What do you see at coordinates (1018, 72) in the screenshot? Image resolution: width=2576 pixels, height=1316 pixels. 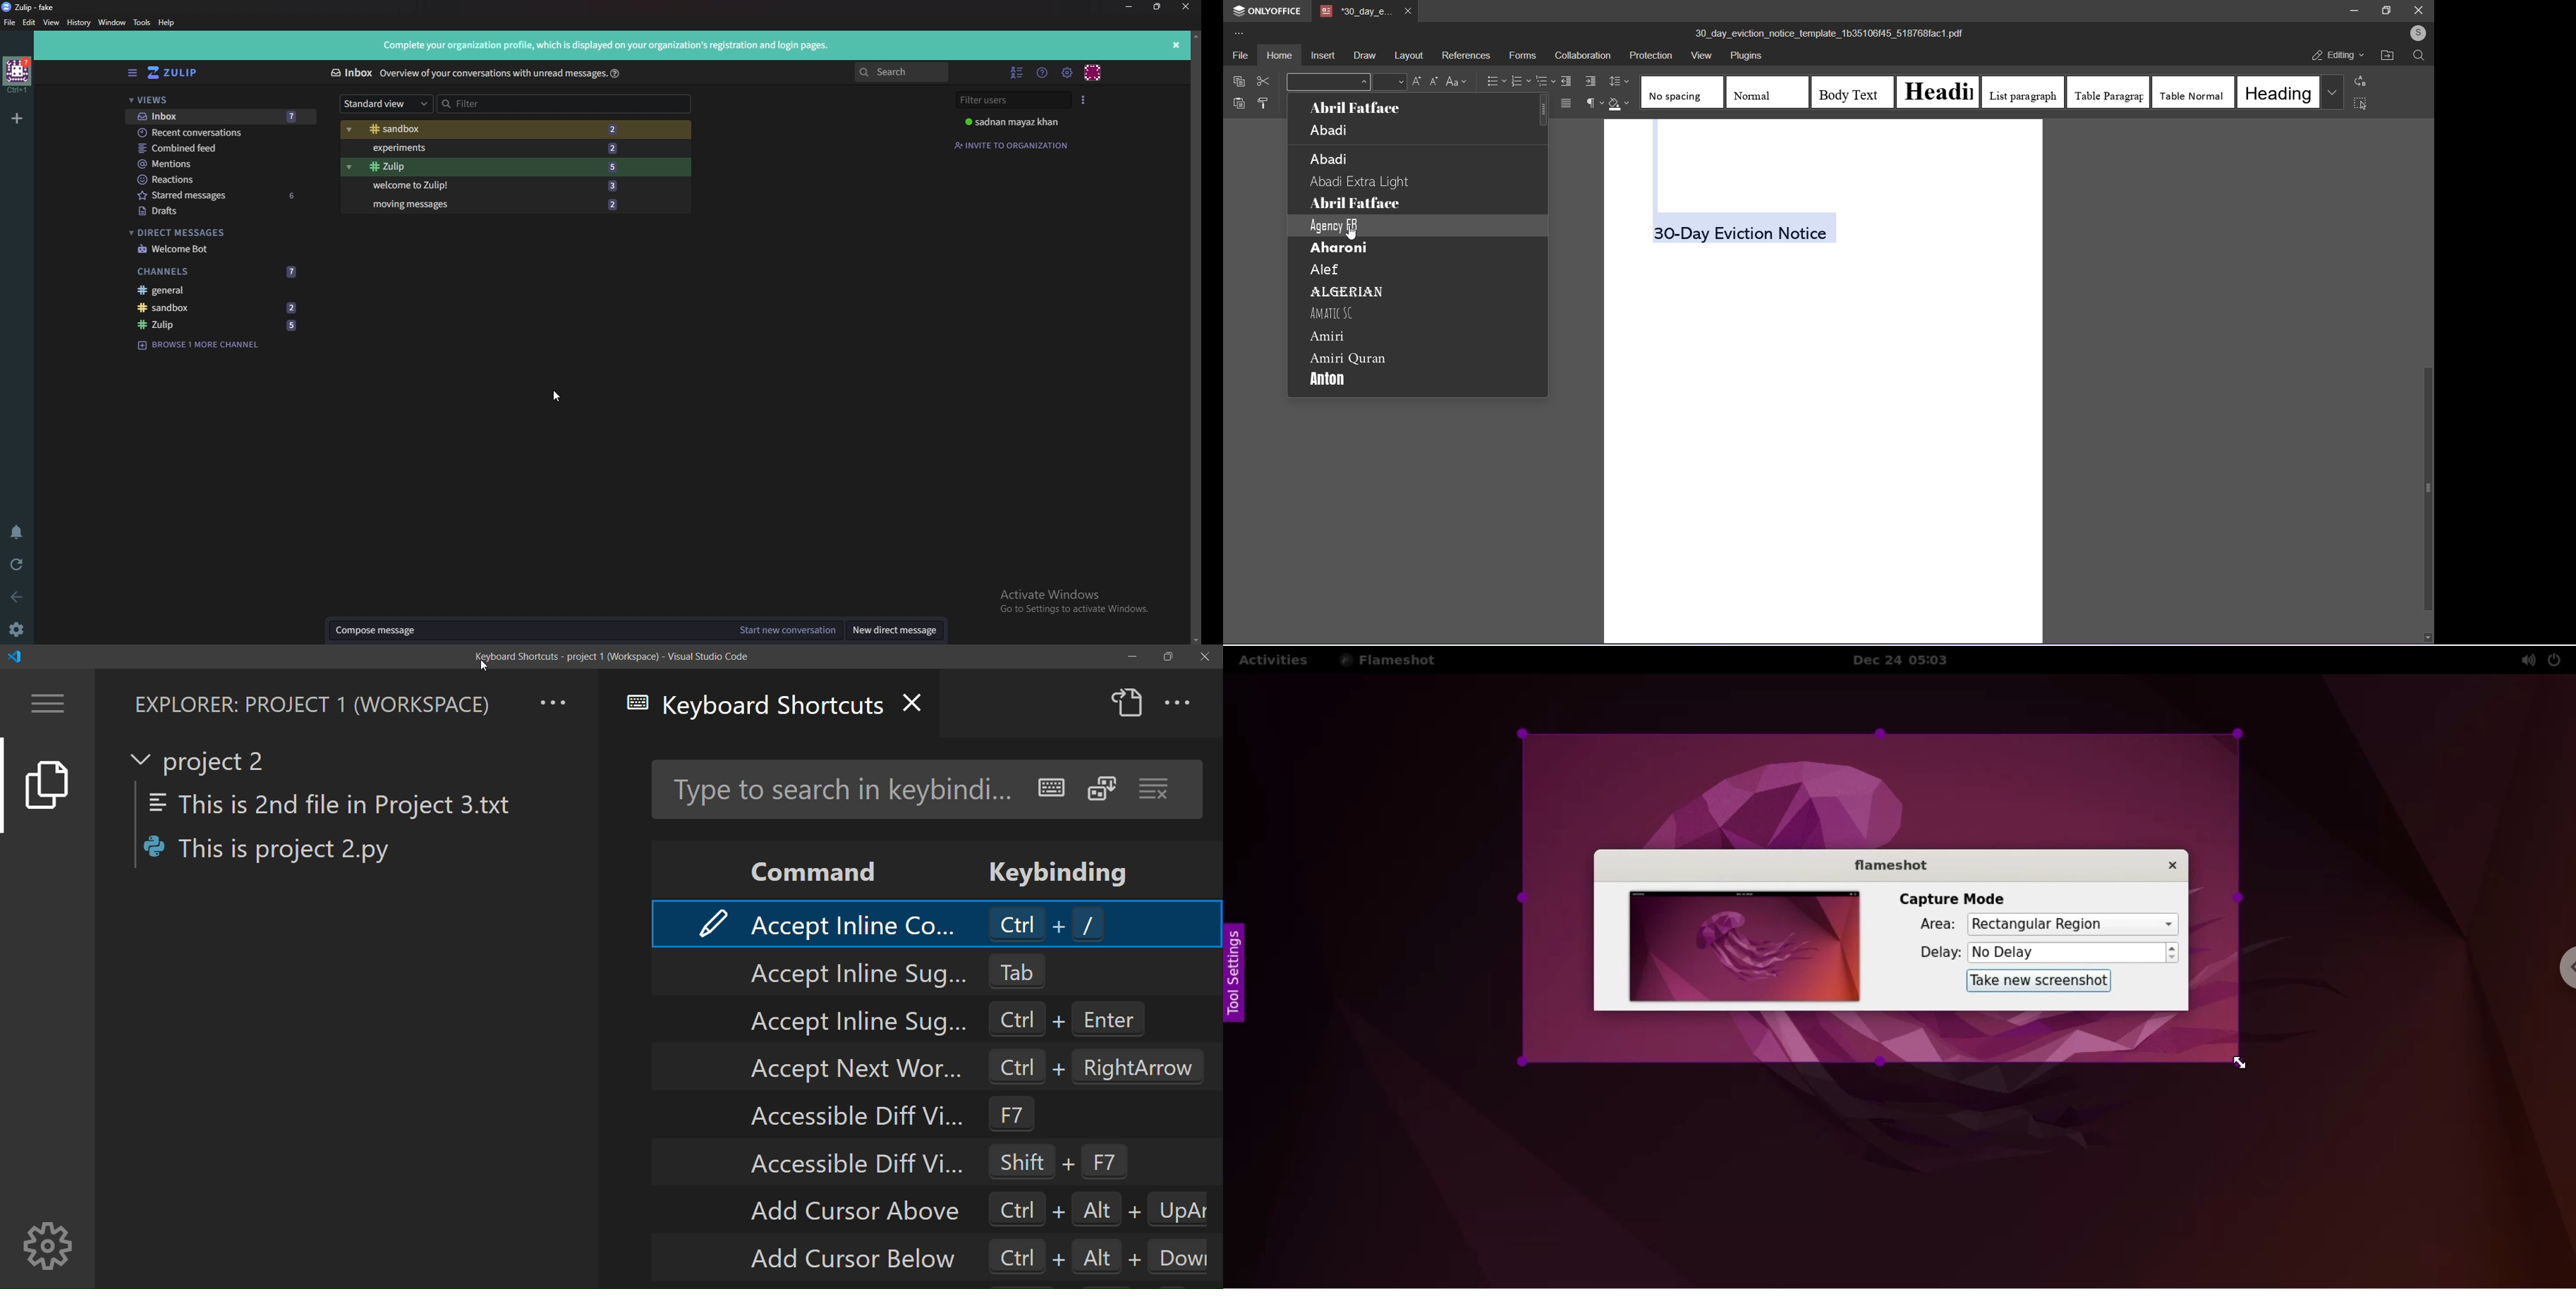 I see `Hide user list` at bounding box center [1018, 72].